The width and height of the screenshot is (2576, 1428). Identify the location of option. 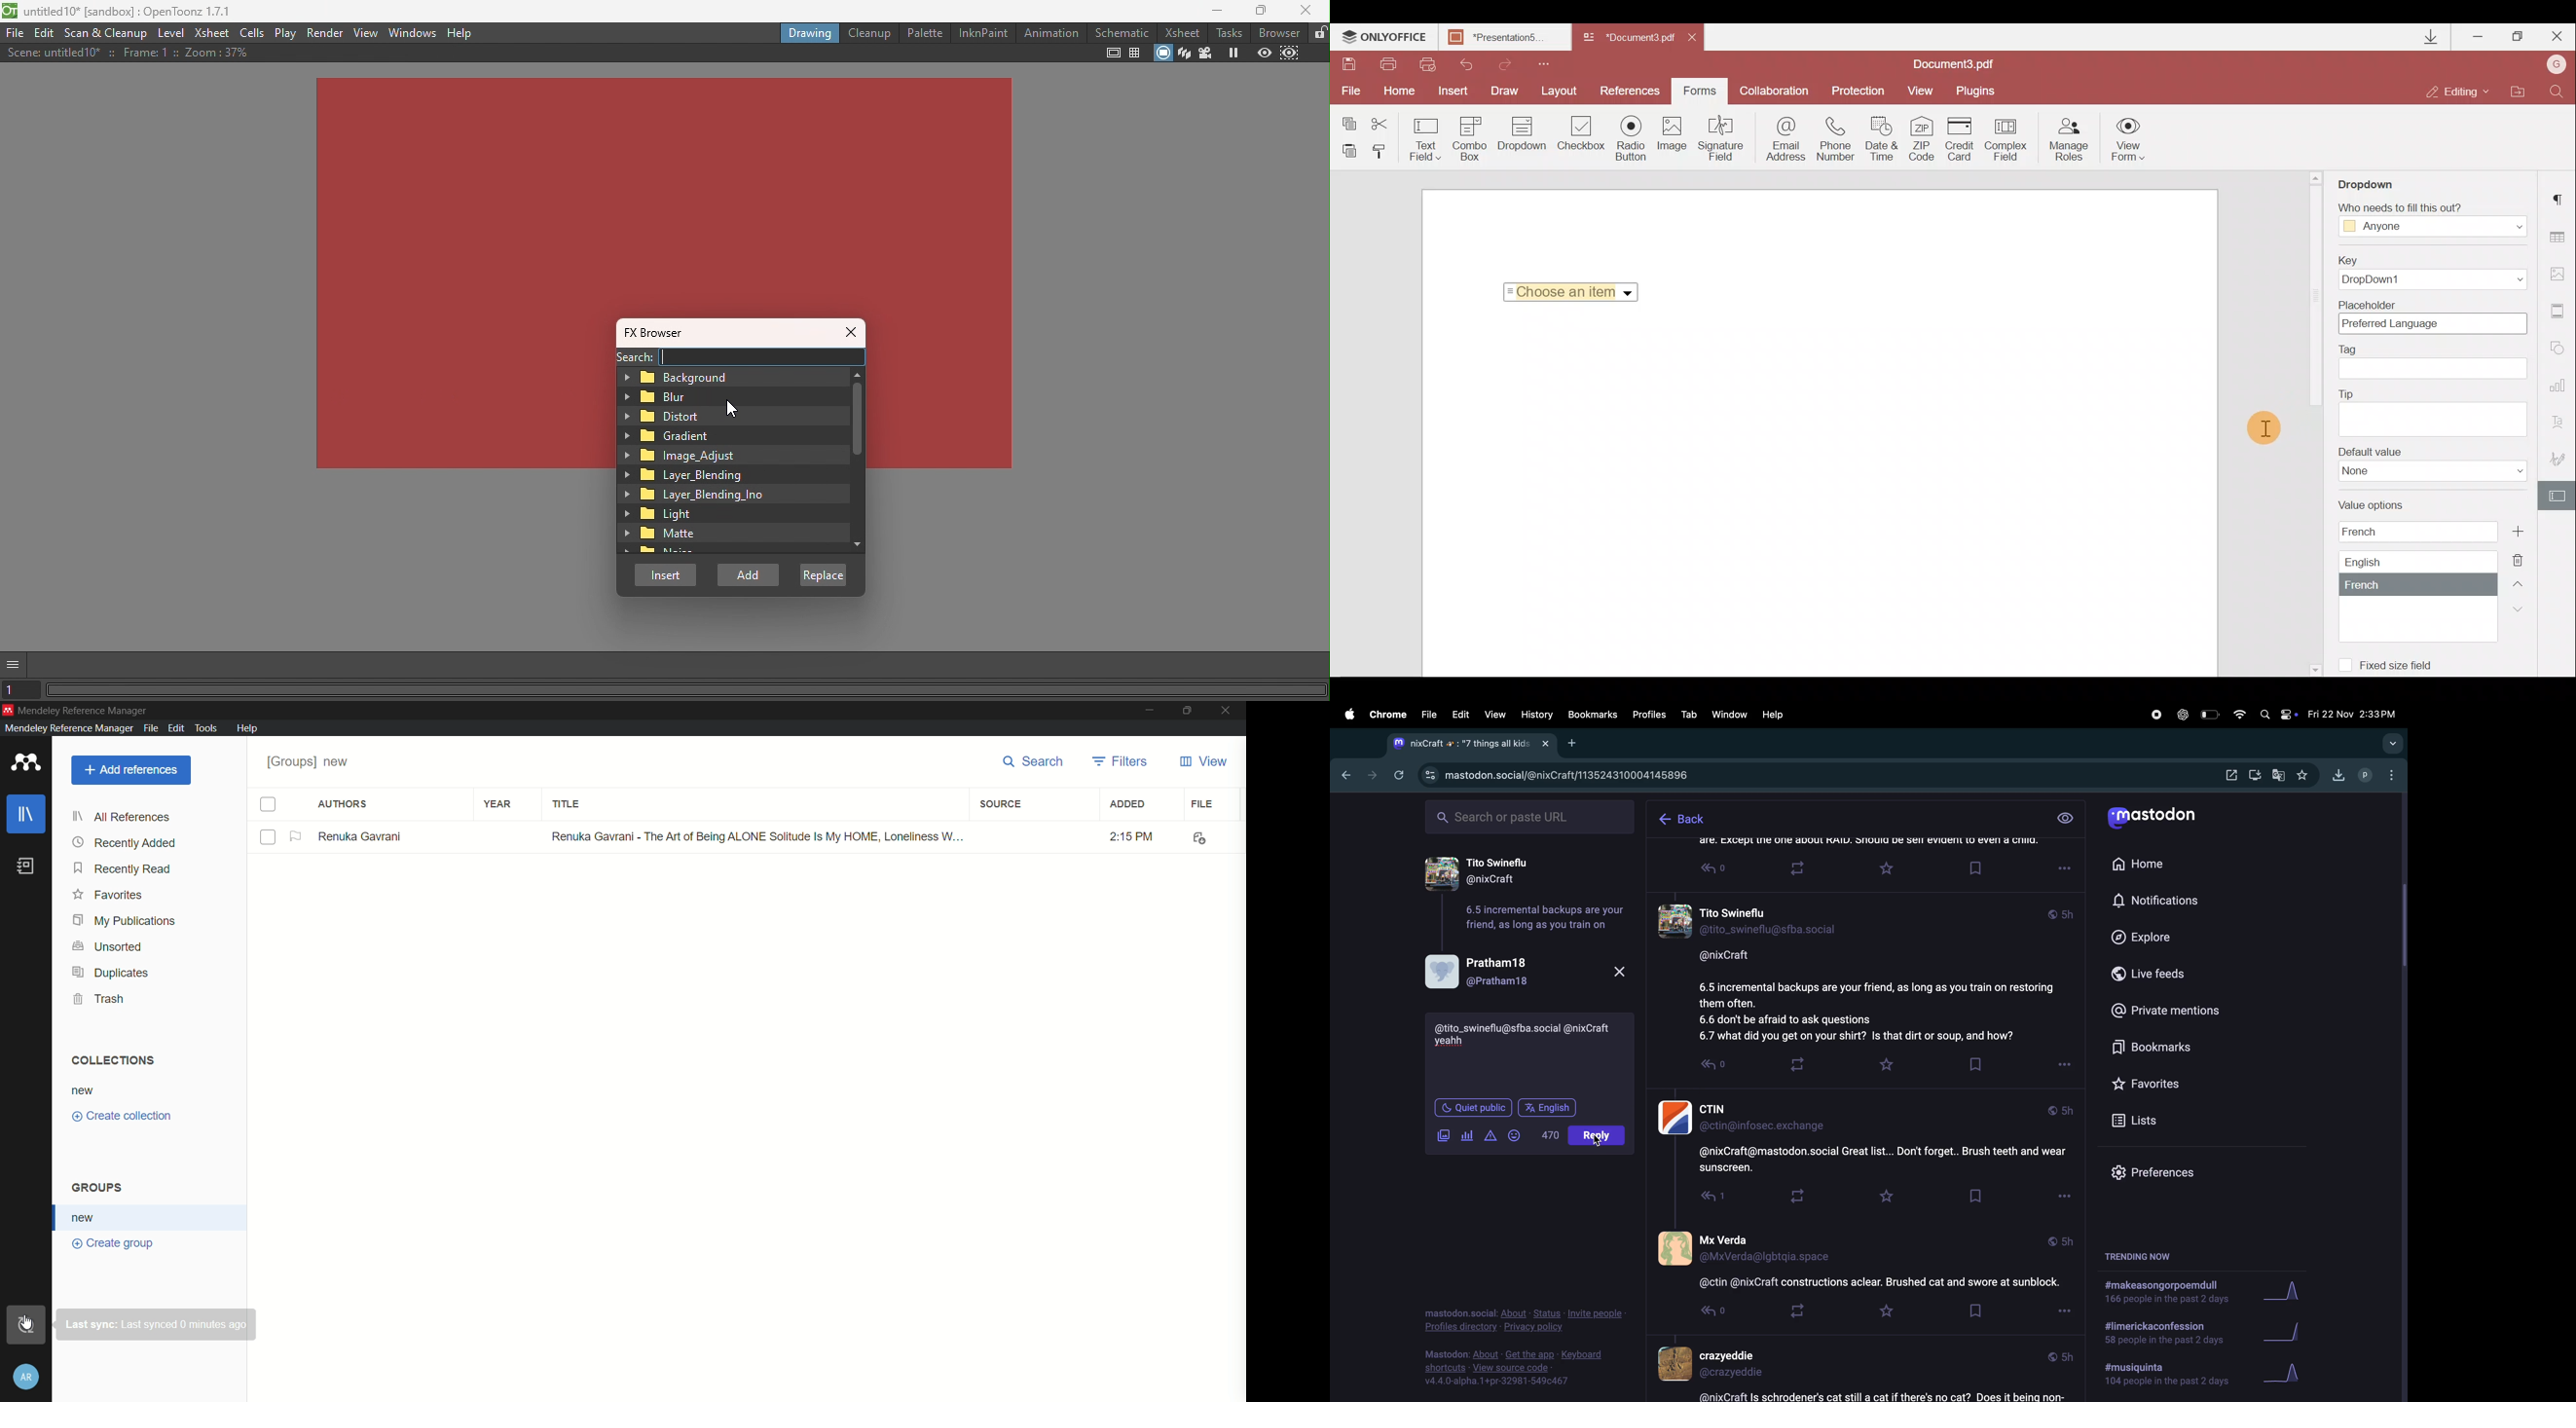
(2390, 773).